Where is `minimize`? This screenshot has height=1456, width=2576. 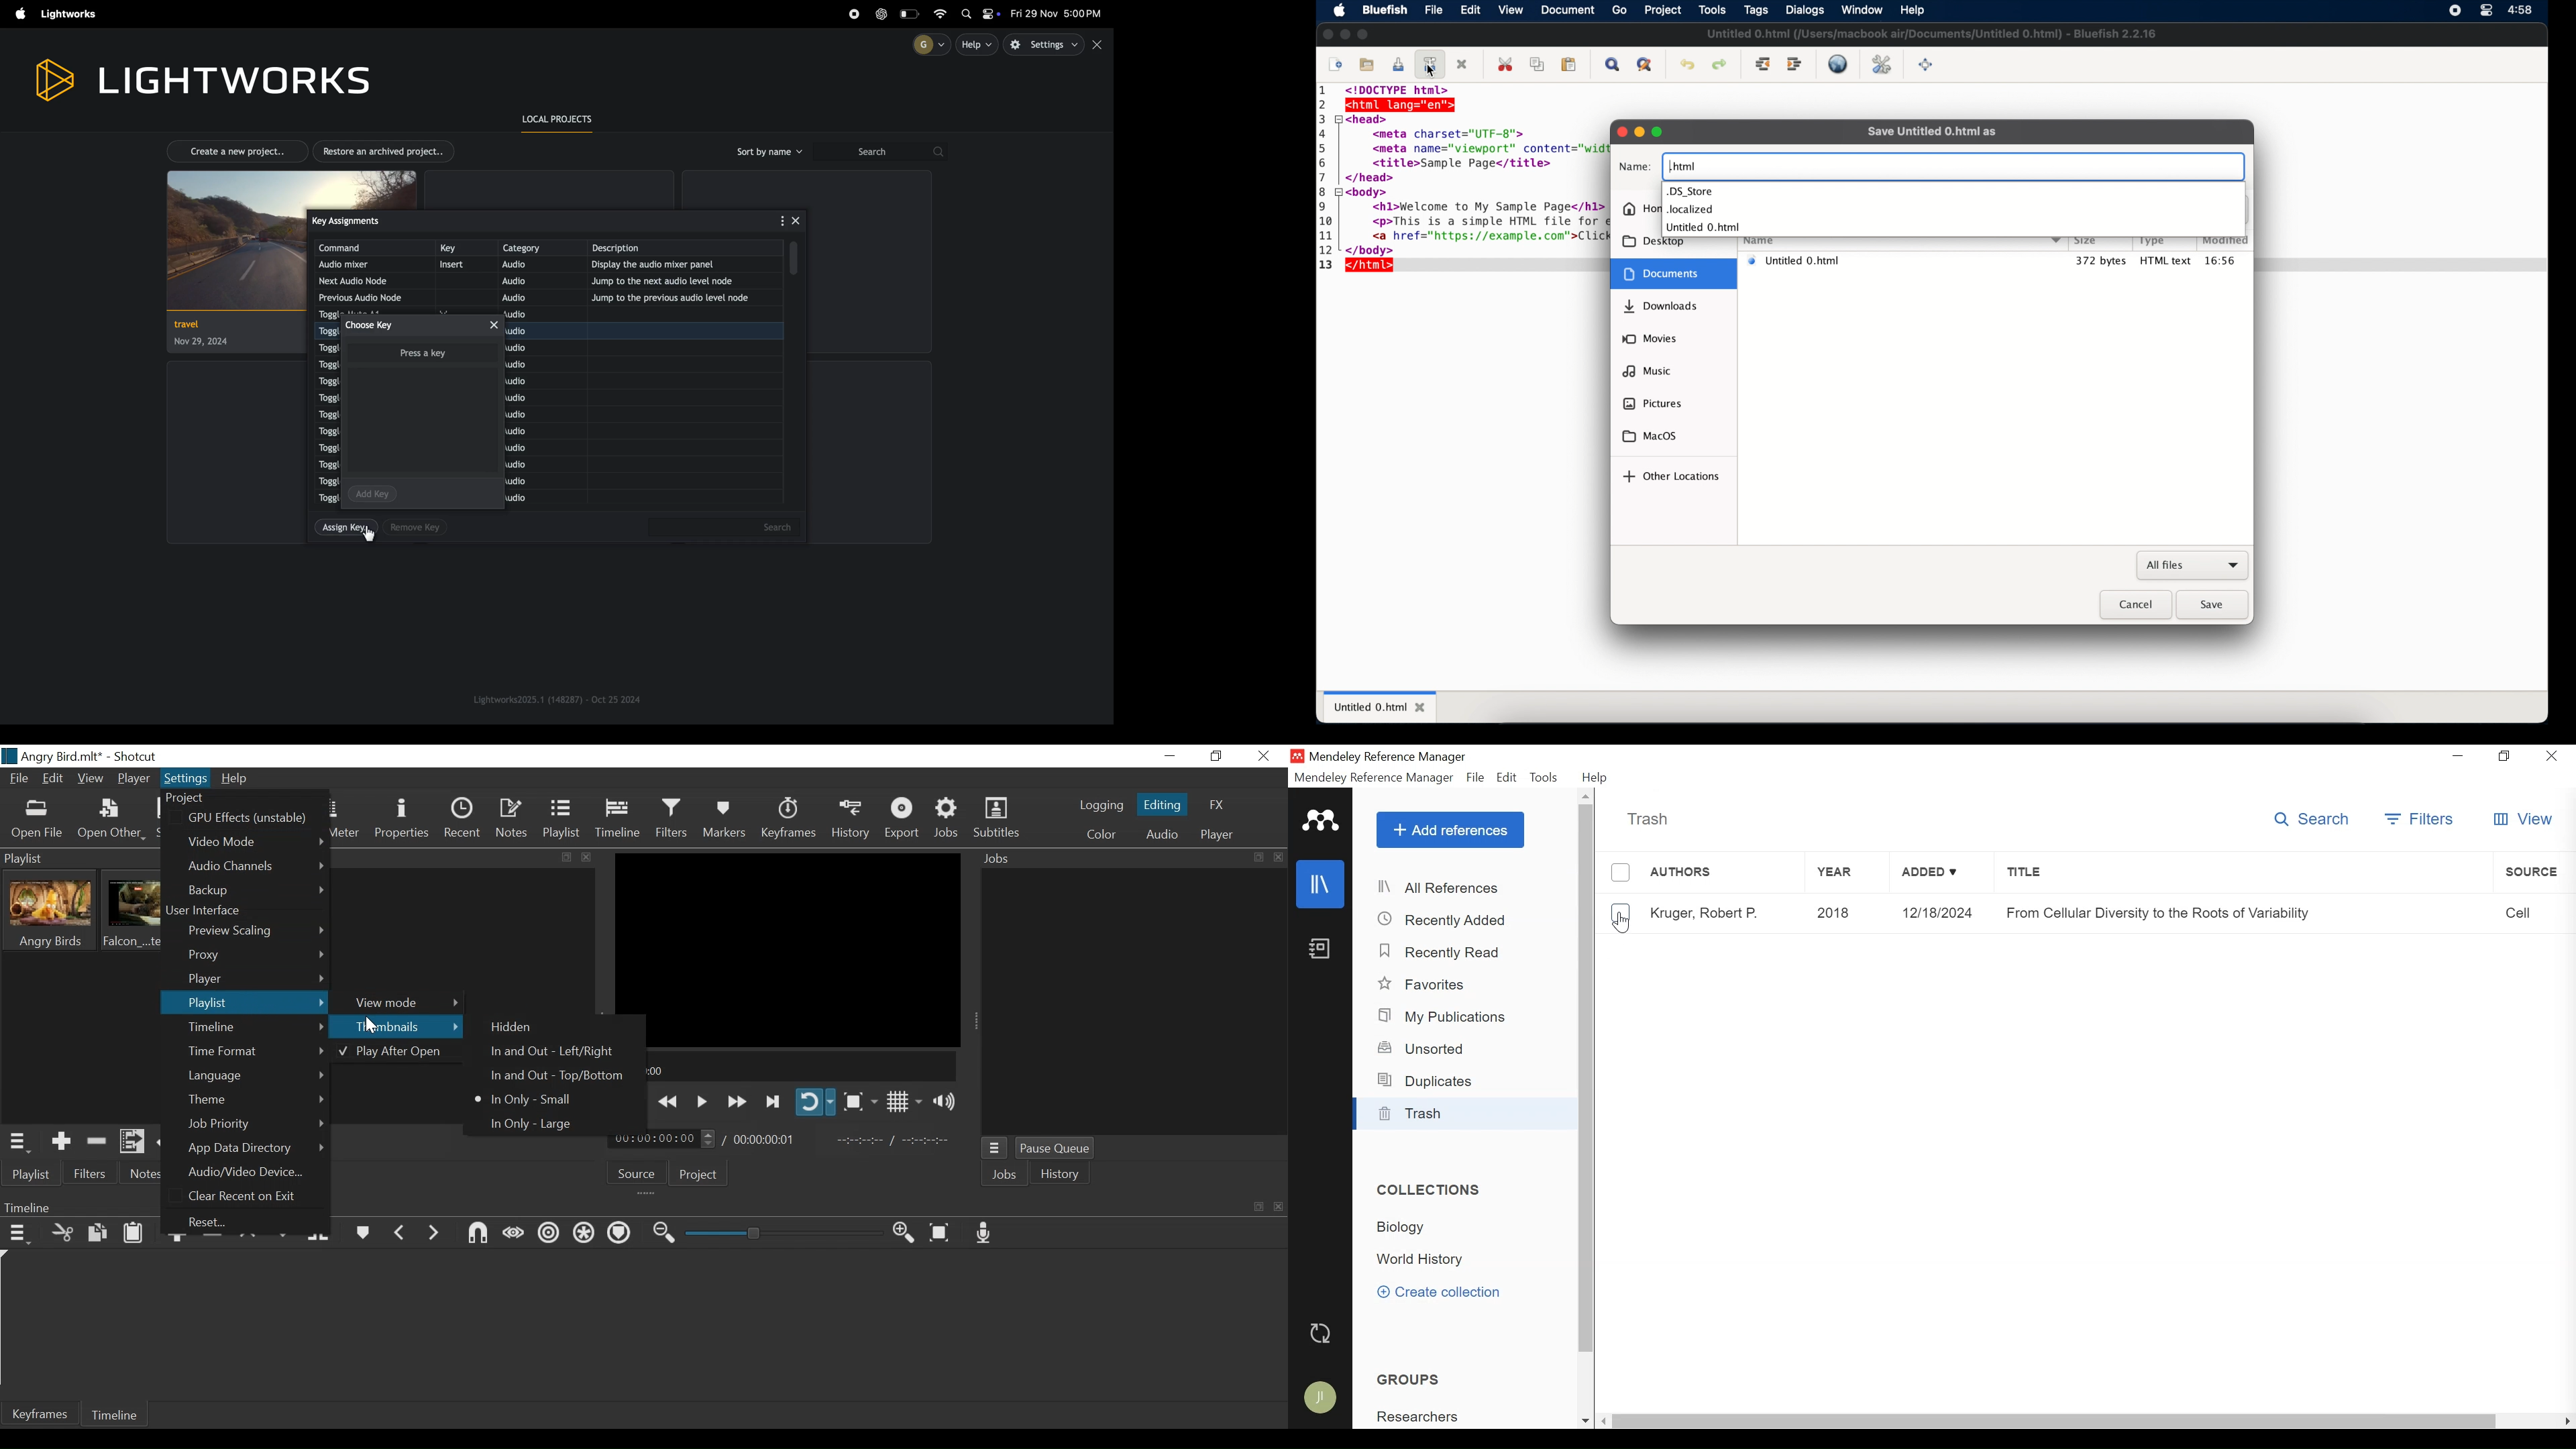
minimize is located at coordinates (1345, 34).